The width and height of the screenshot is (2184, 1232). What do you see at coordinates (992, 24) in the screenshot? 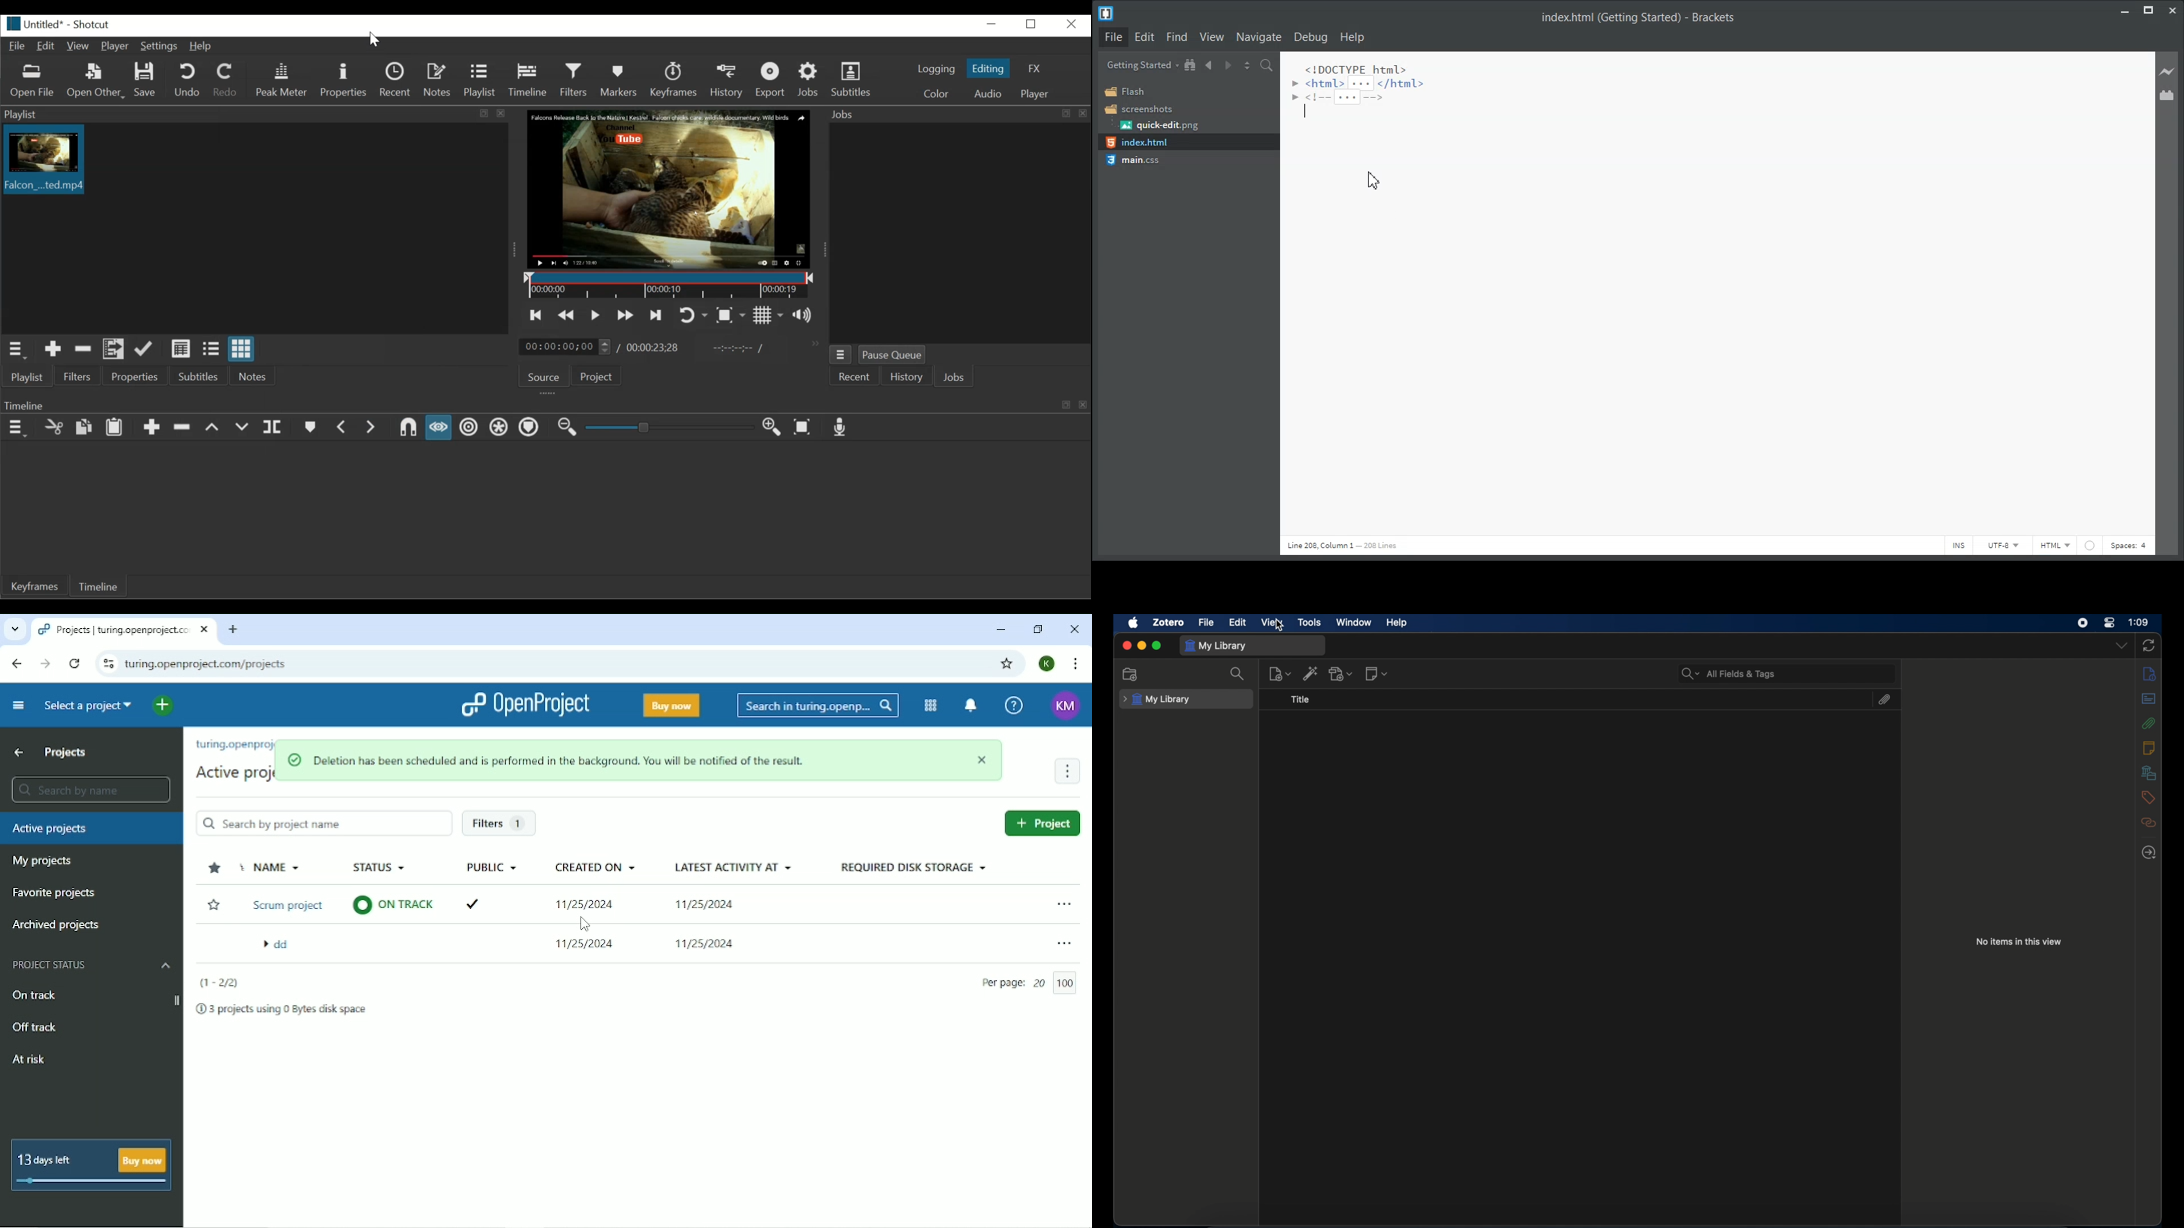
I see `minimize` at bounding box center [992, 24].